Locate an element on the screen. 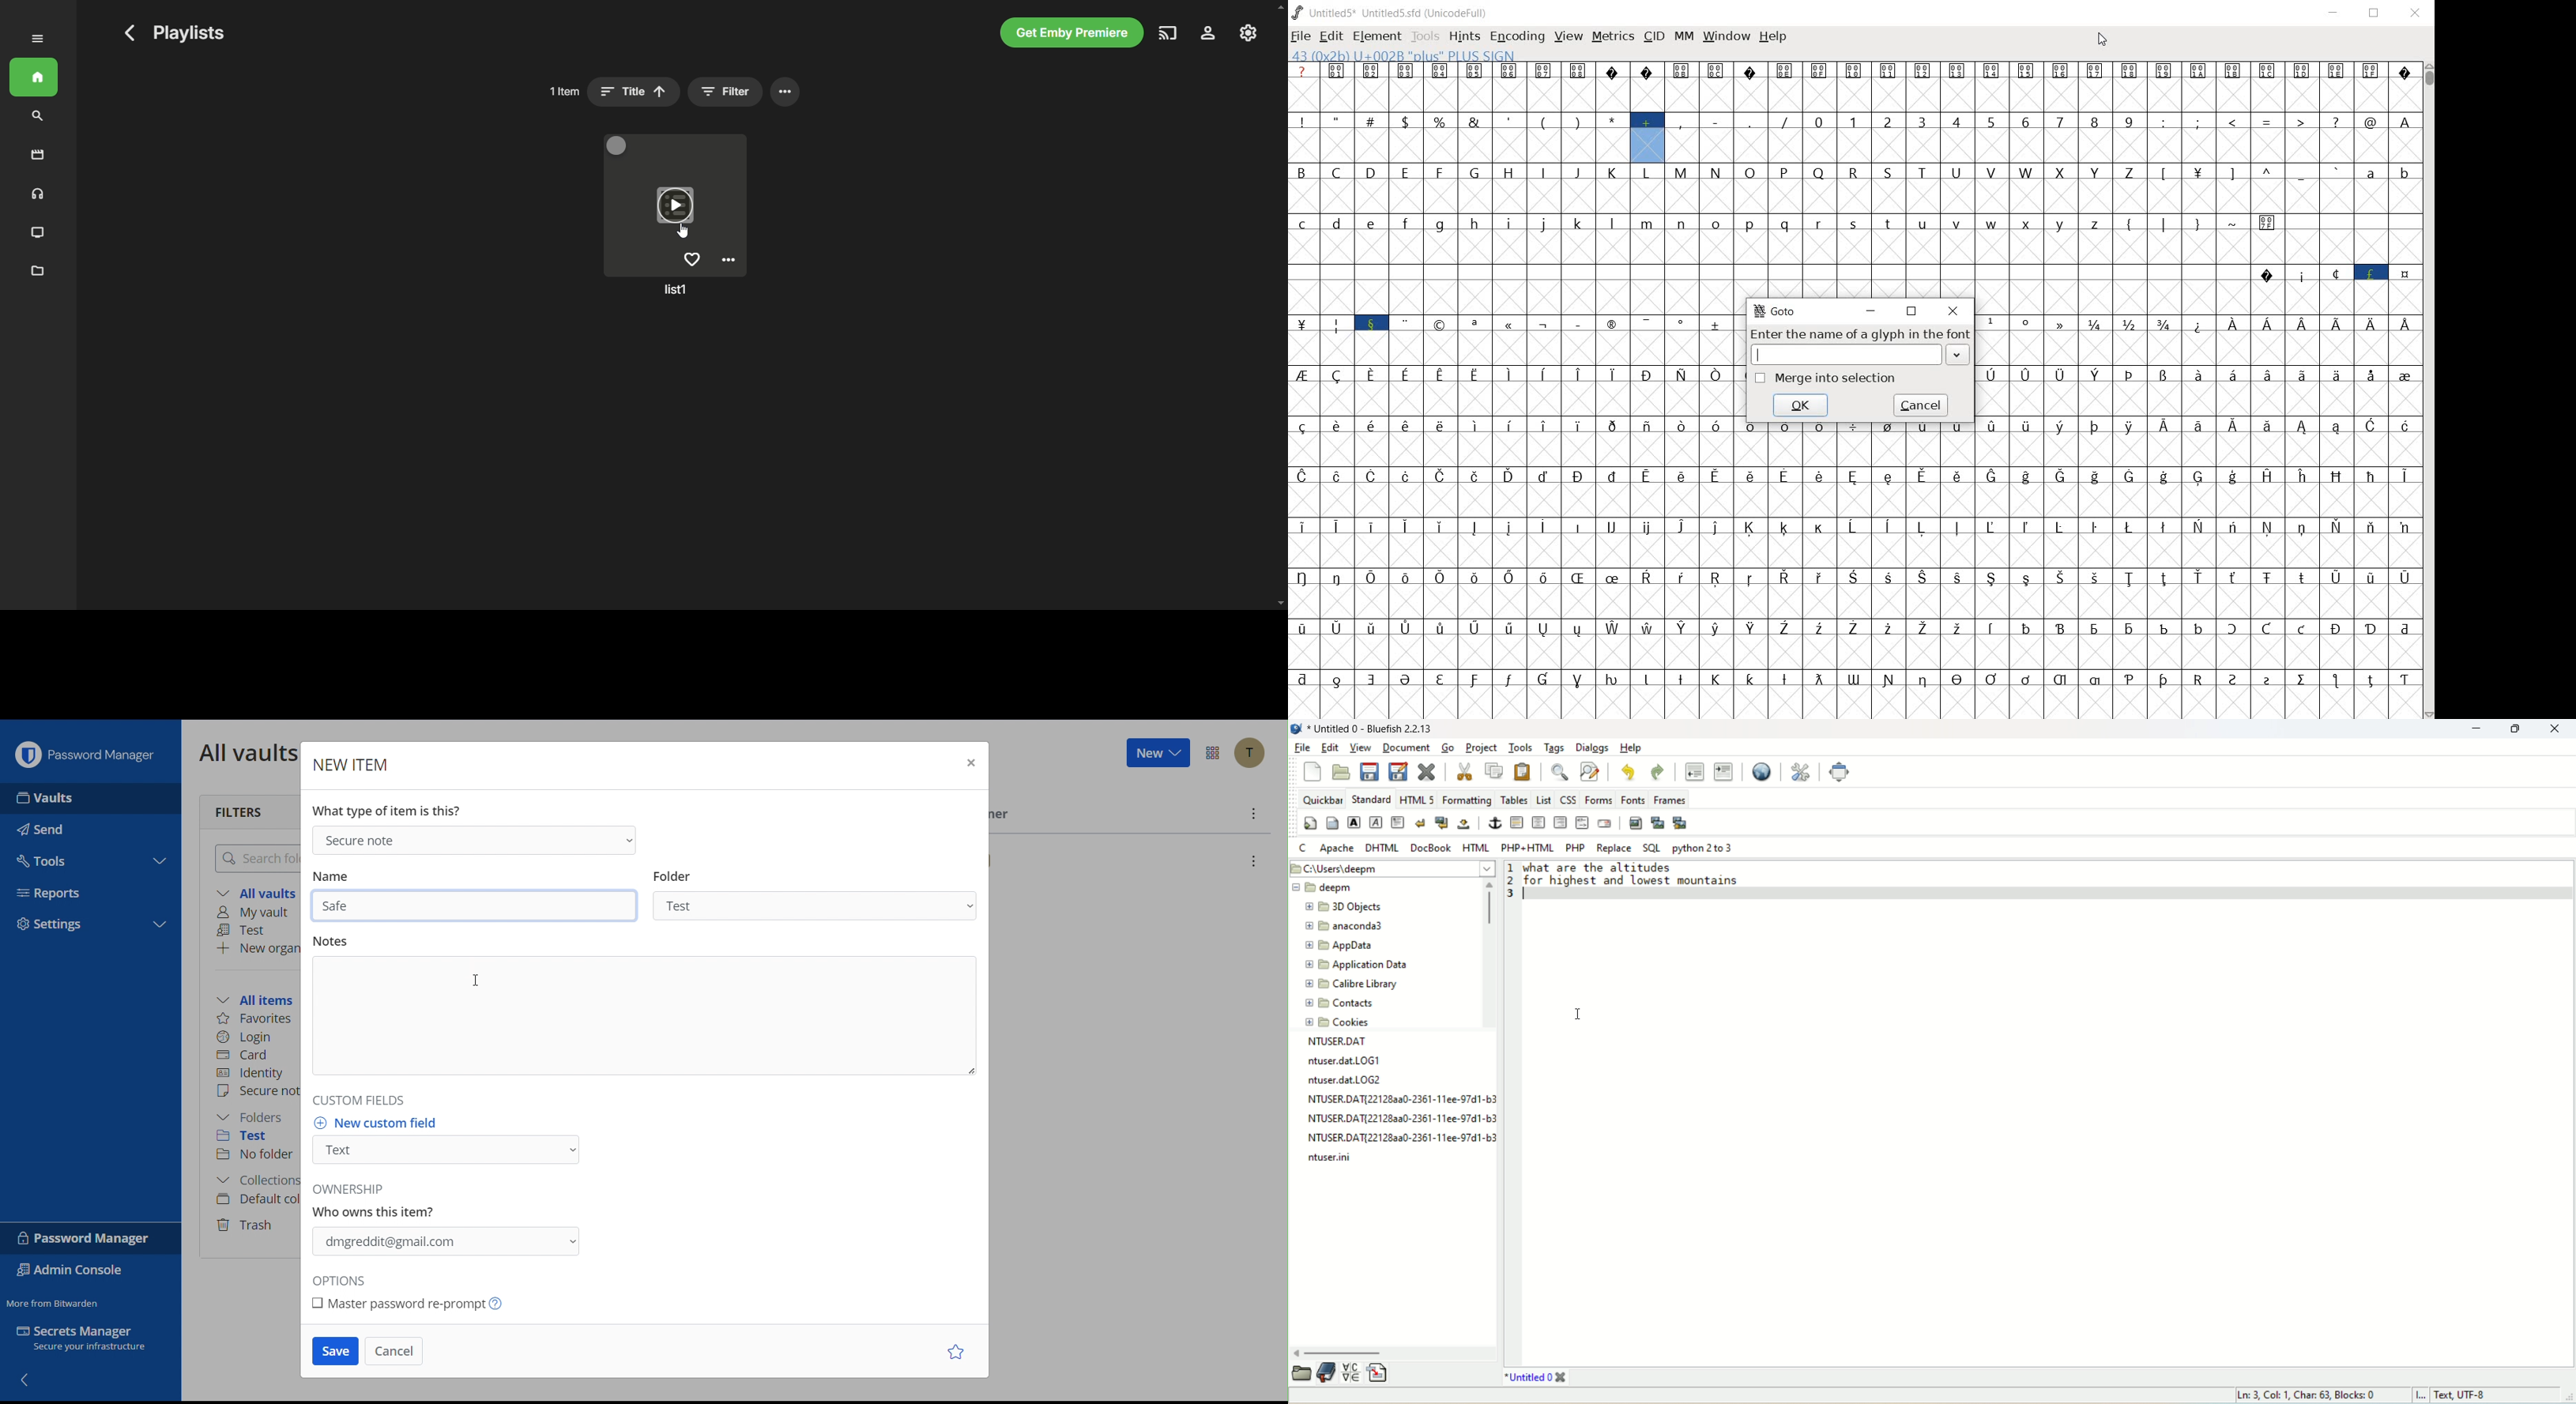 The height and width of the screenshot is (1428, 2576). undo is located at coordinates (1627, 771).